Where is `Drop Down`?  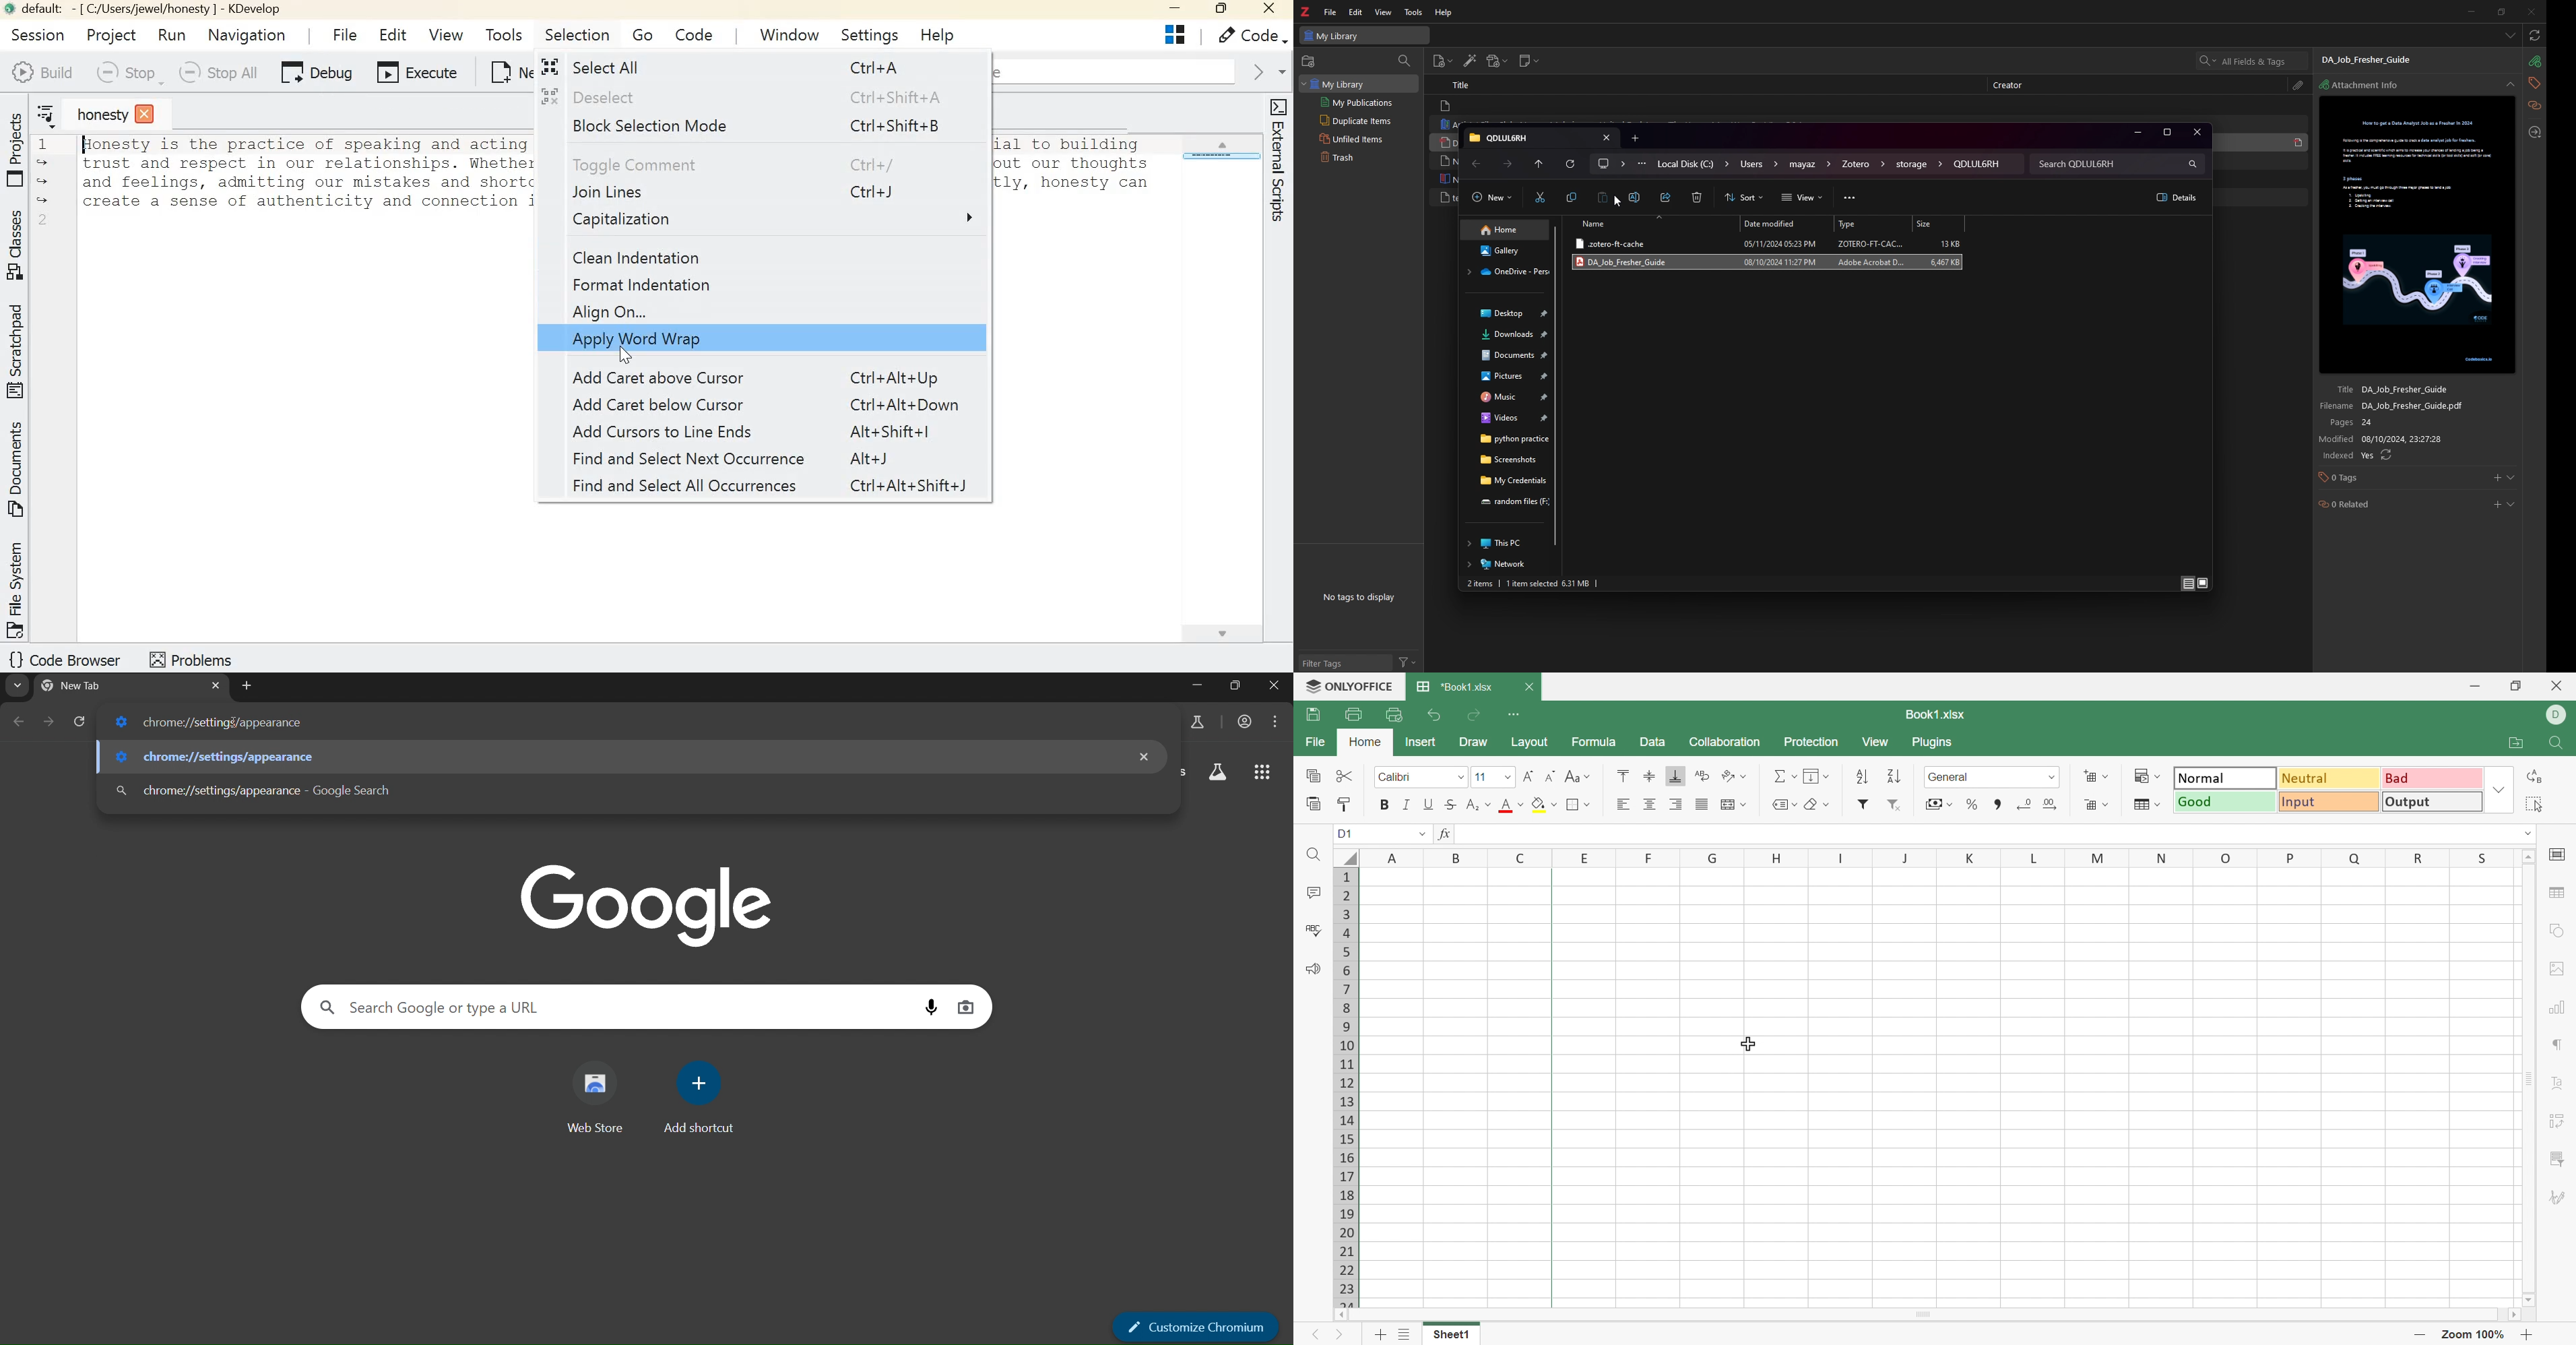
Drop Down is located at coordinates (1950, 804).